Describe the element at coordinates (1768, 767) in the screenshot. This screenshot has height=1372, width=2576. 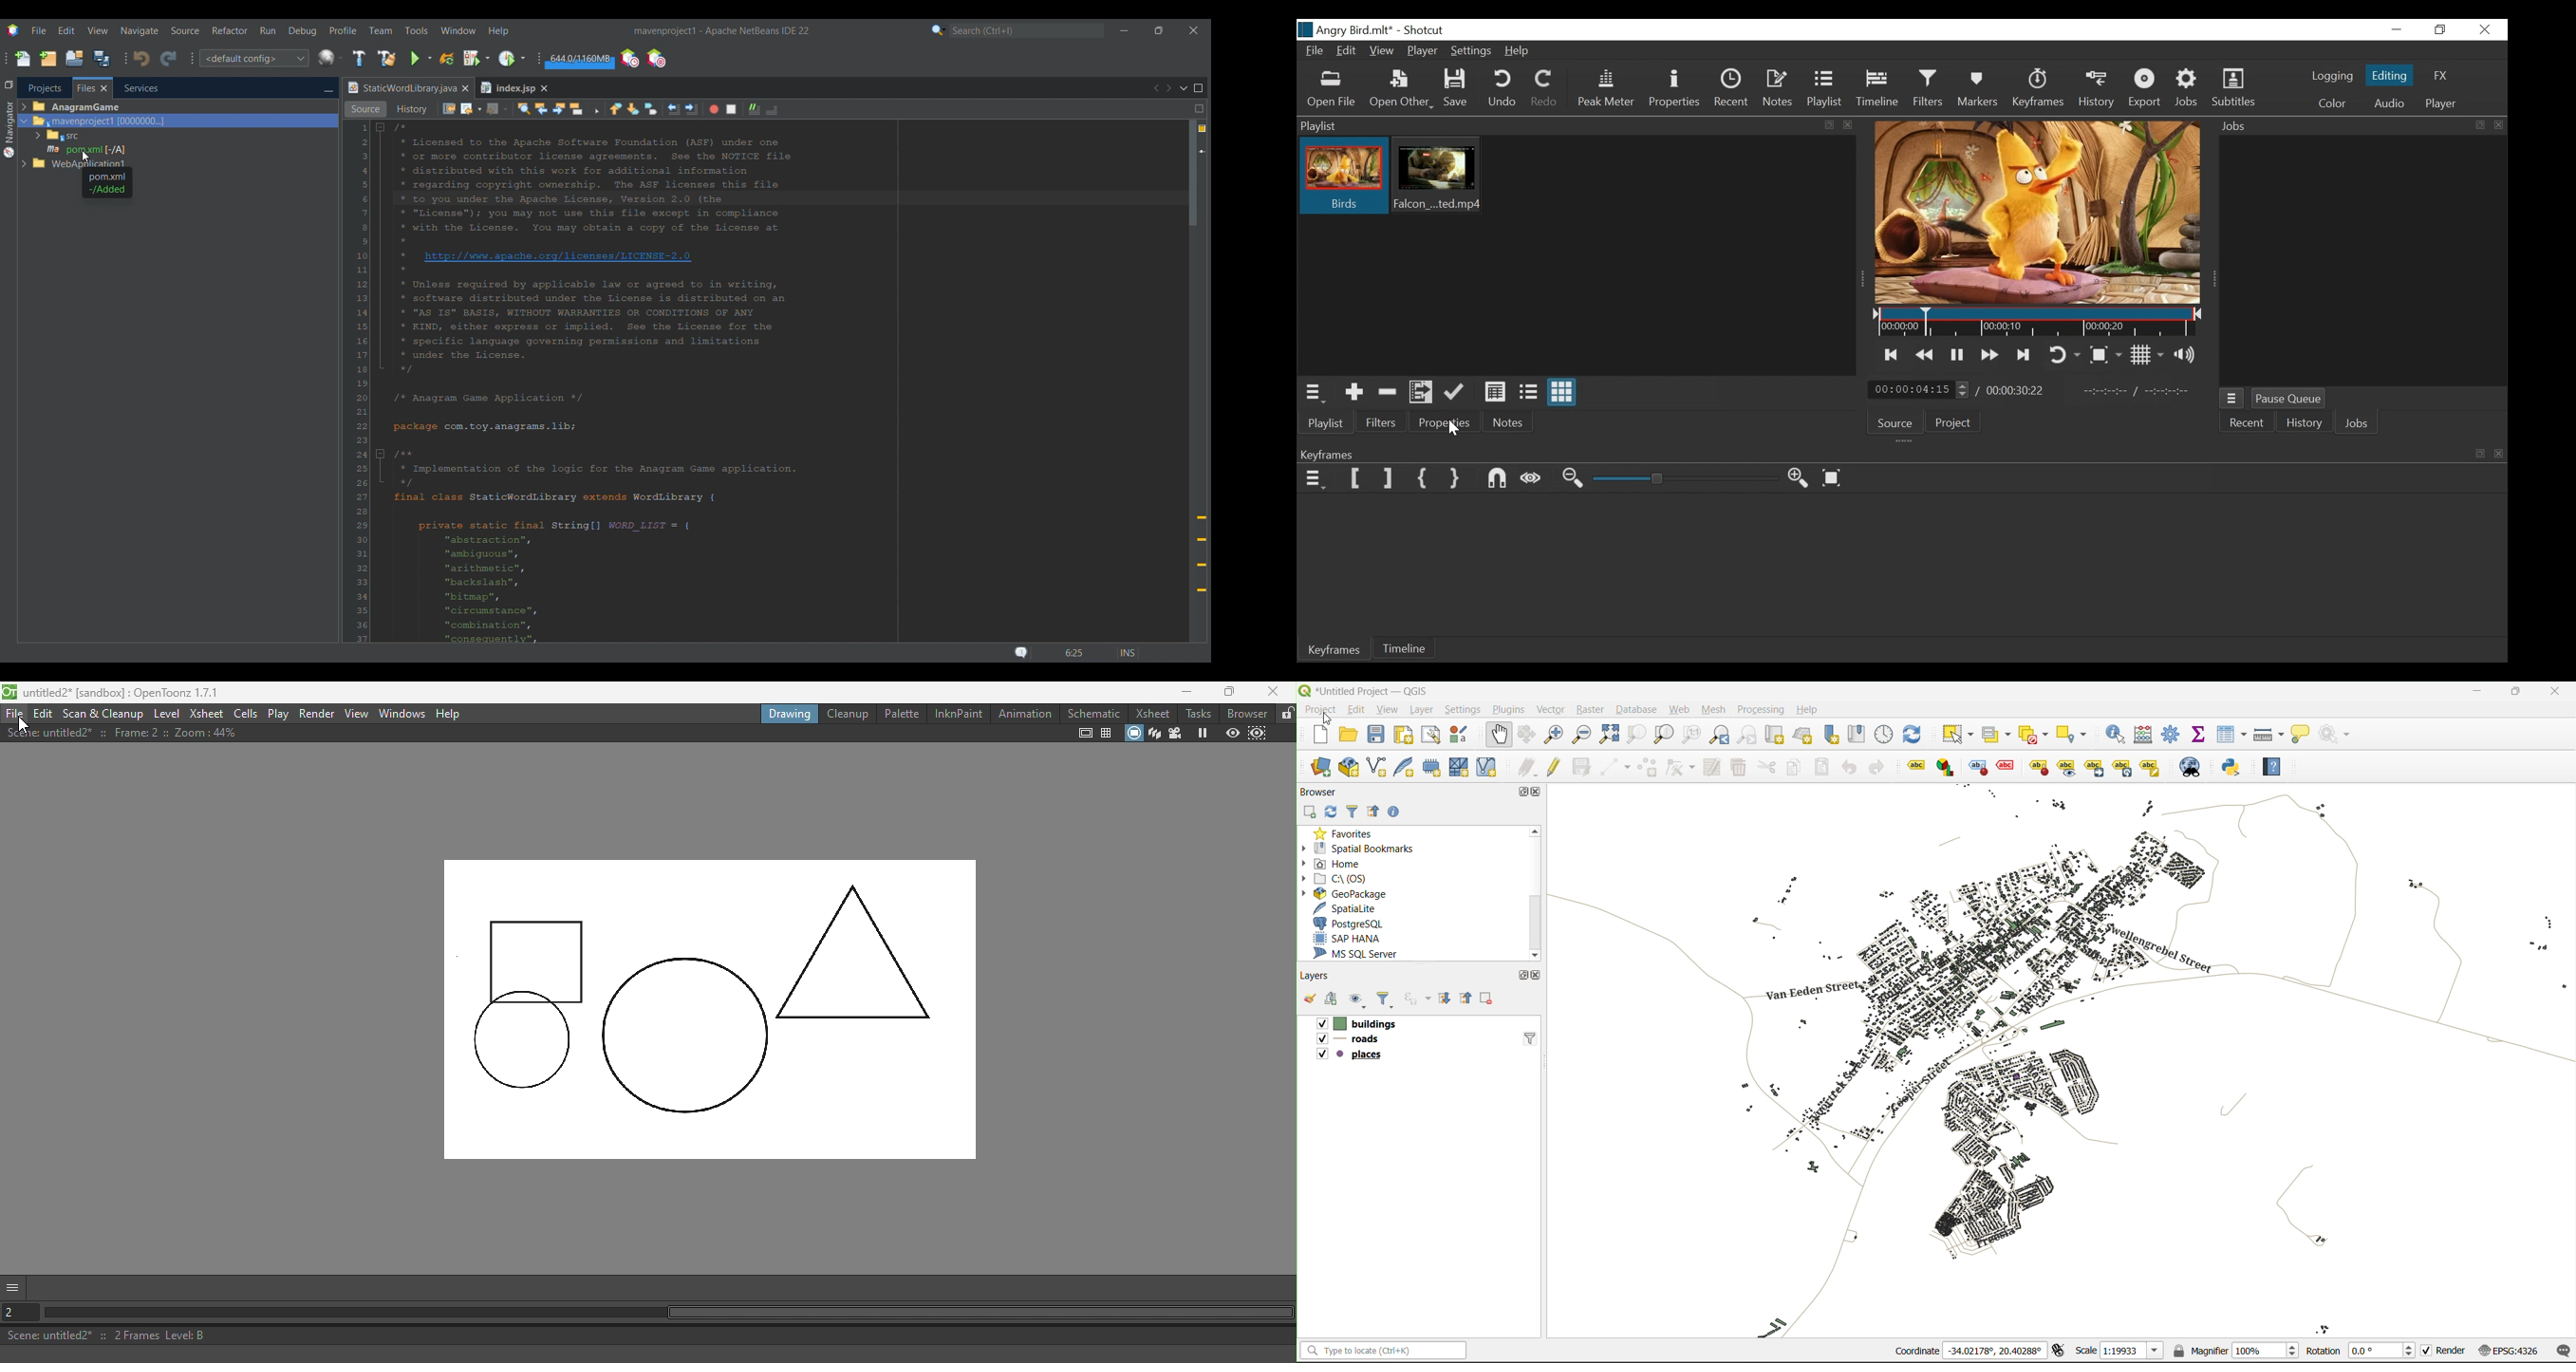
I see `cut` at that location.